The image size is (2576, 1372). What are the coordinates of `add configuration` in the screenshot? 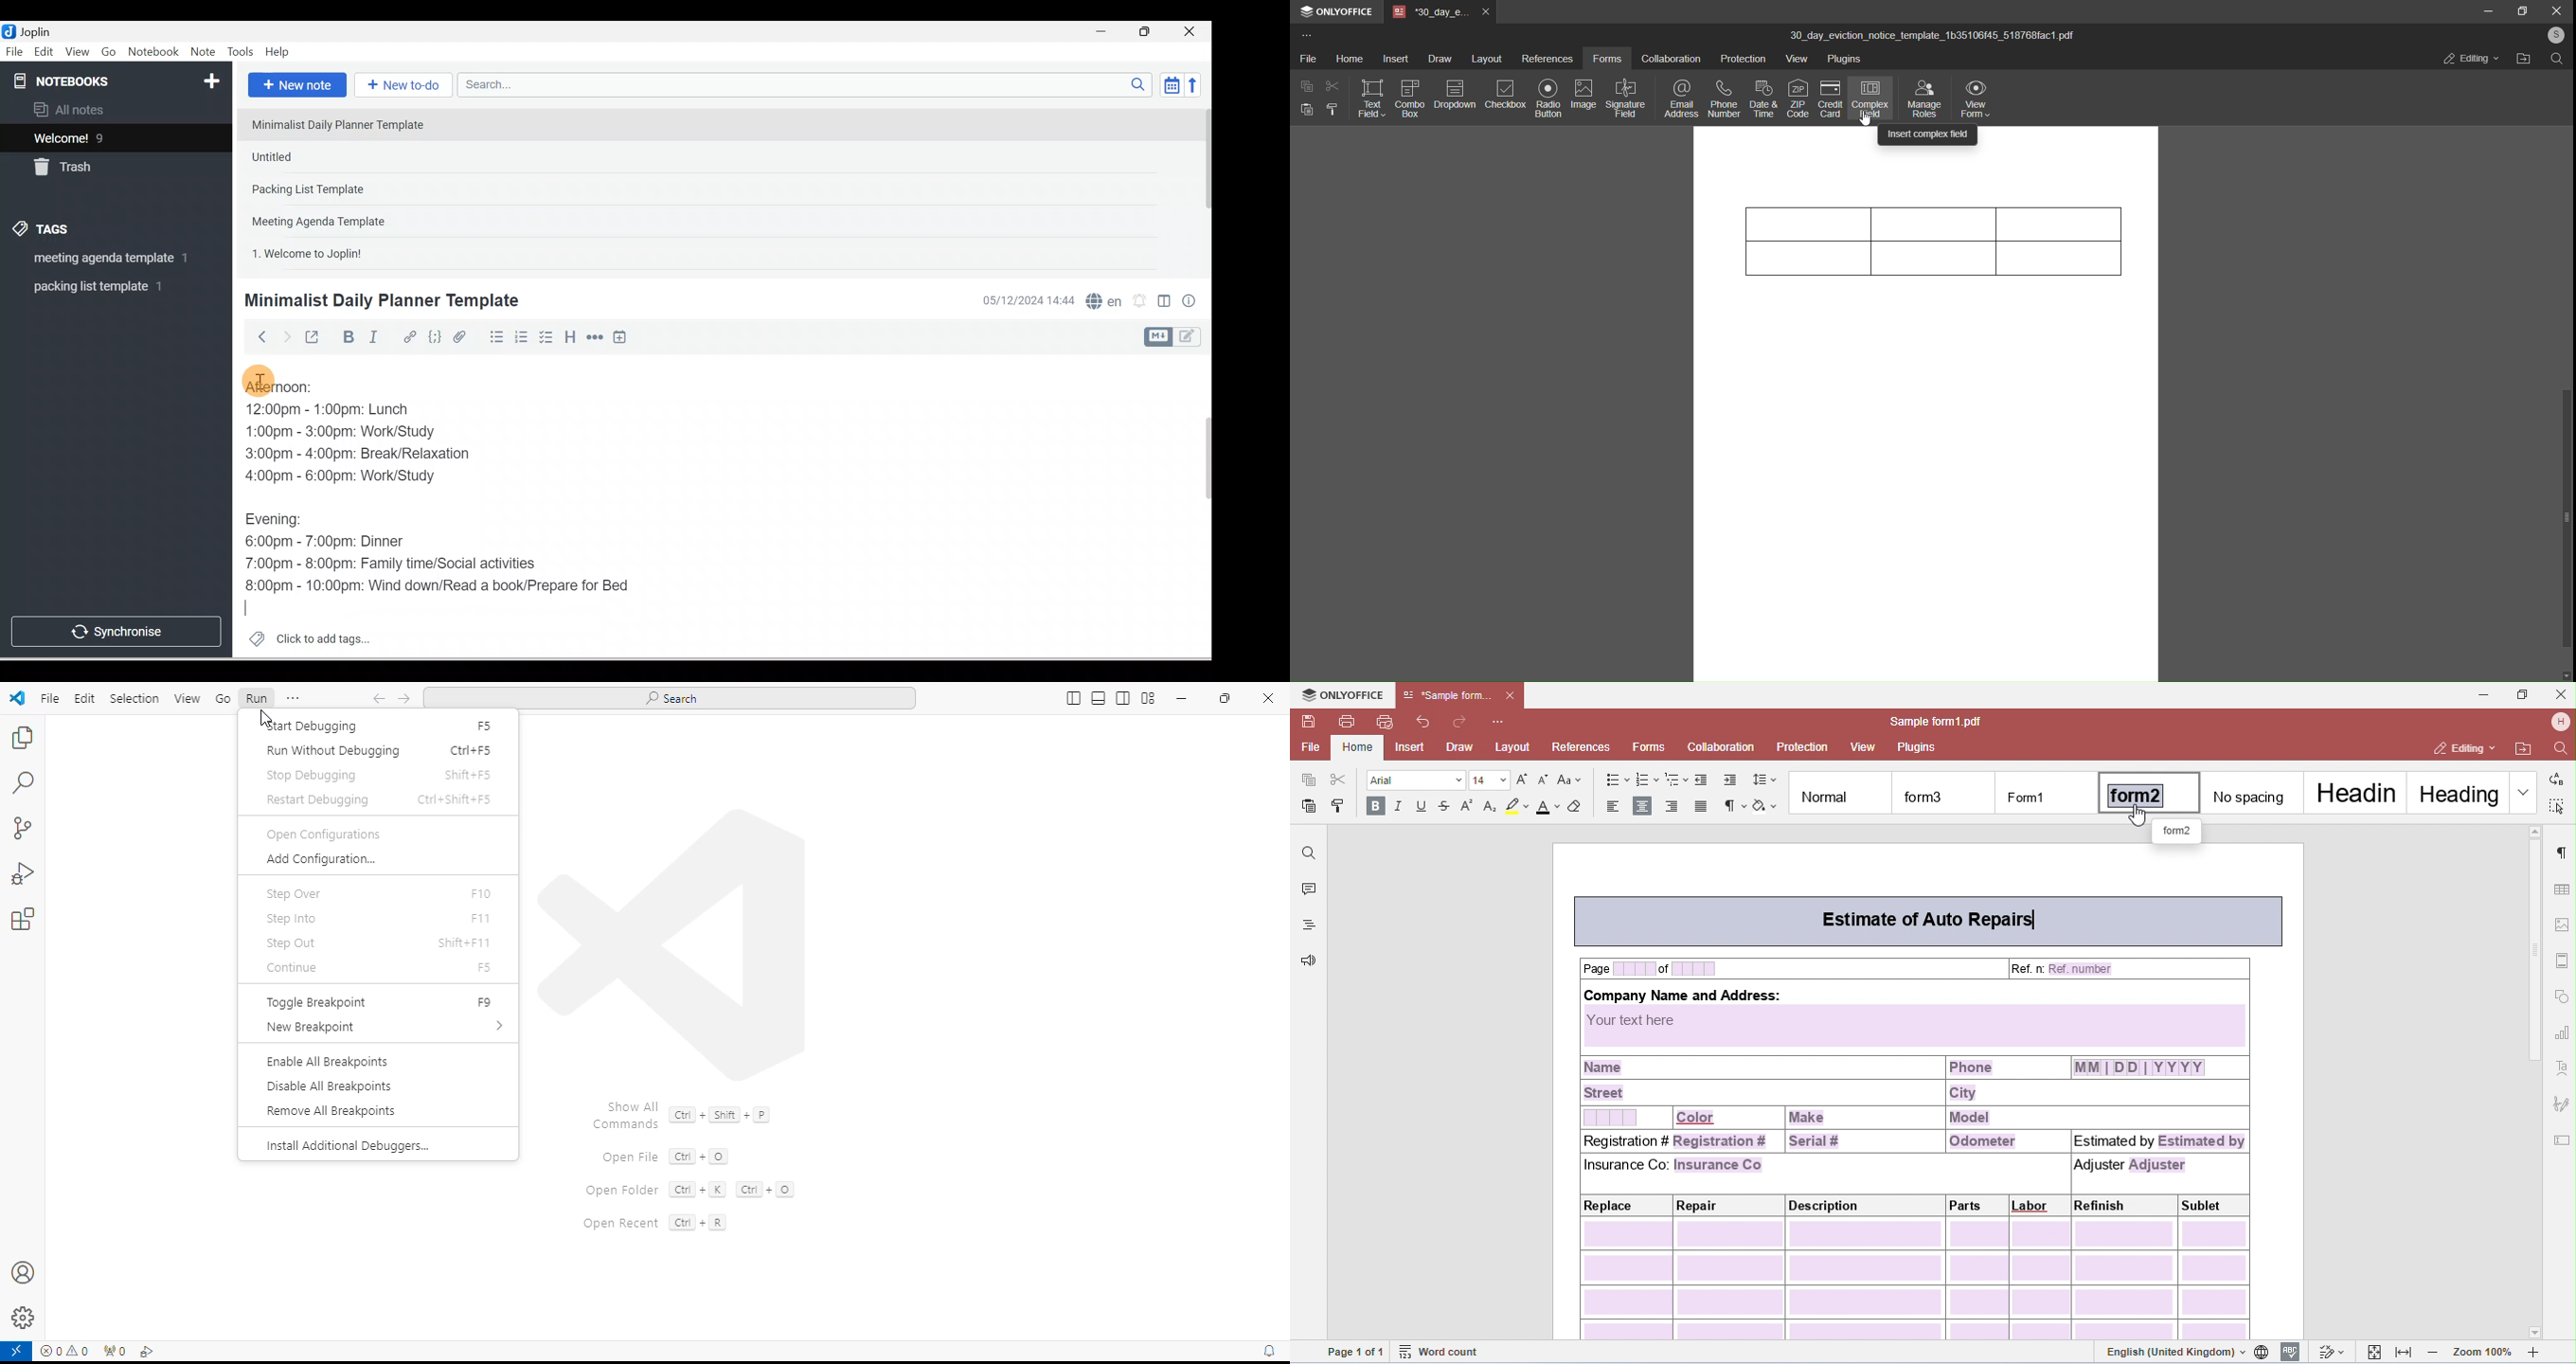 It's located at (318, 861).